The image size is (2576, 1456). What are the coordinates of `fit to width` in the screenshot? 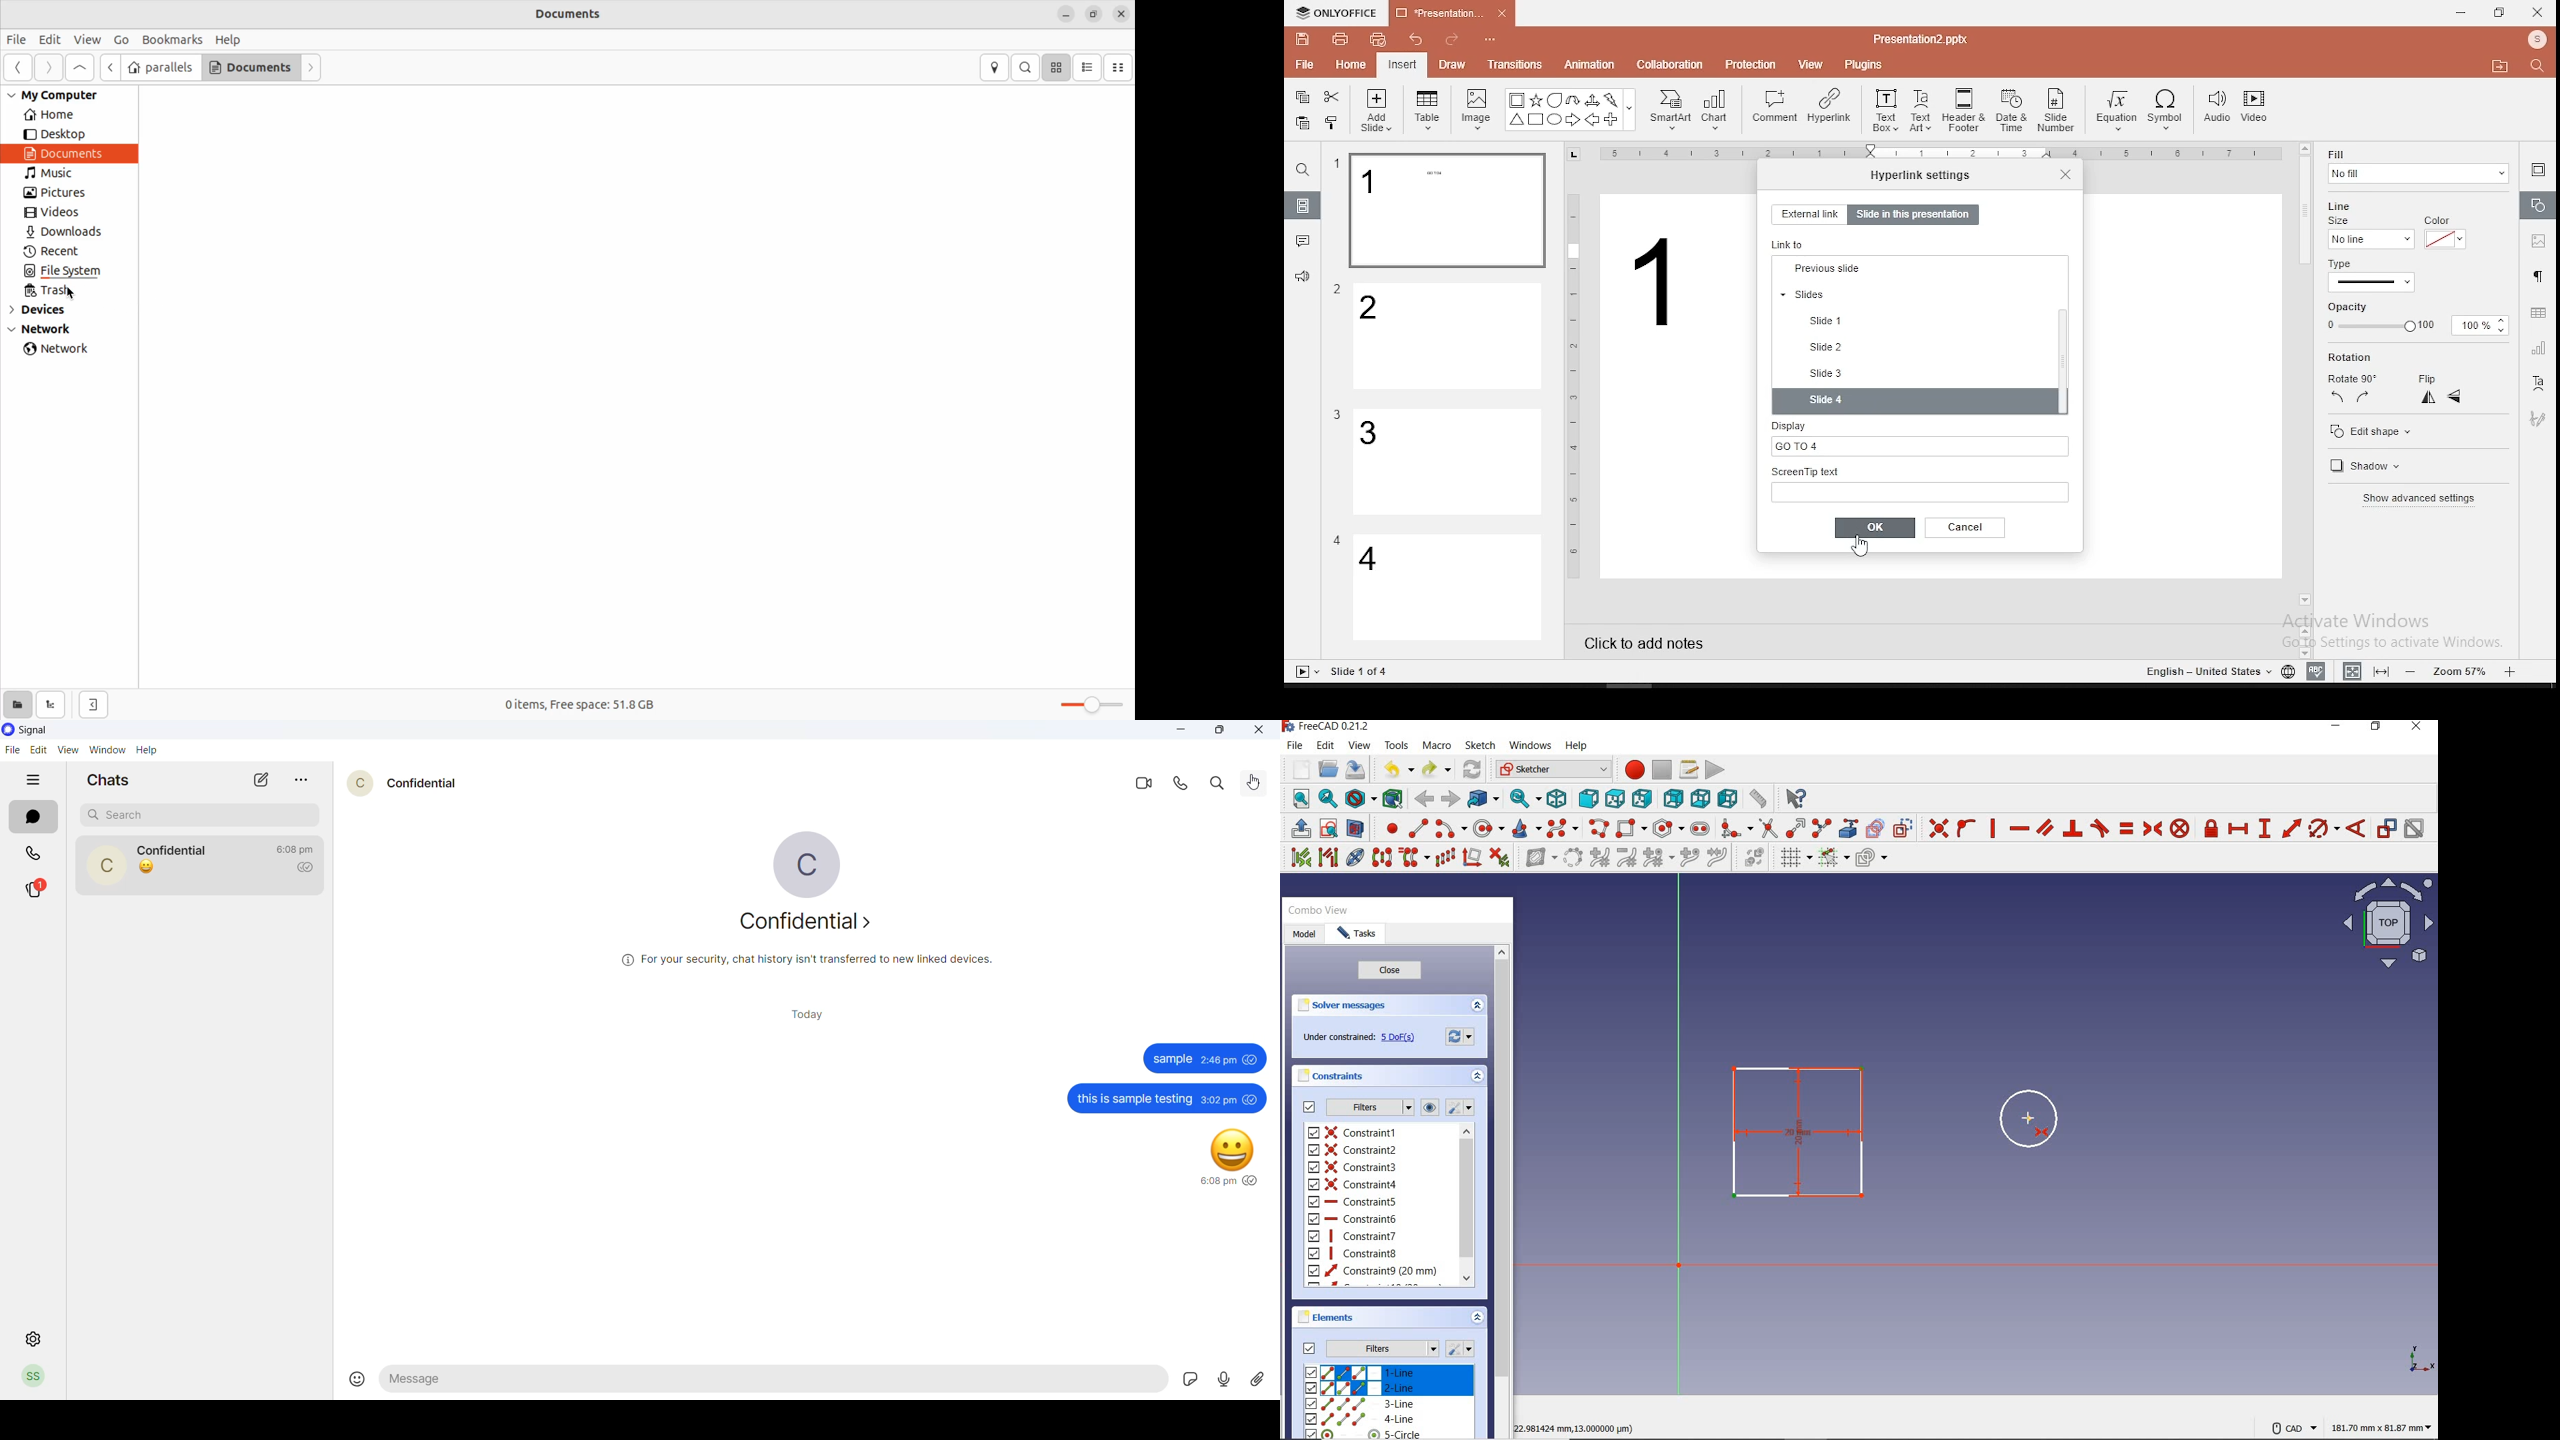 It's located at (2348, 670).